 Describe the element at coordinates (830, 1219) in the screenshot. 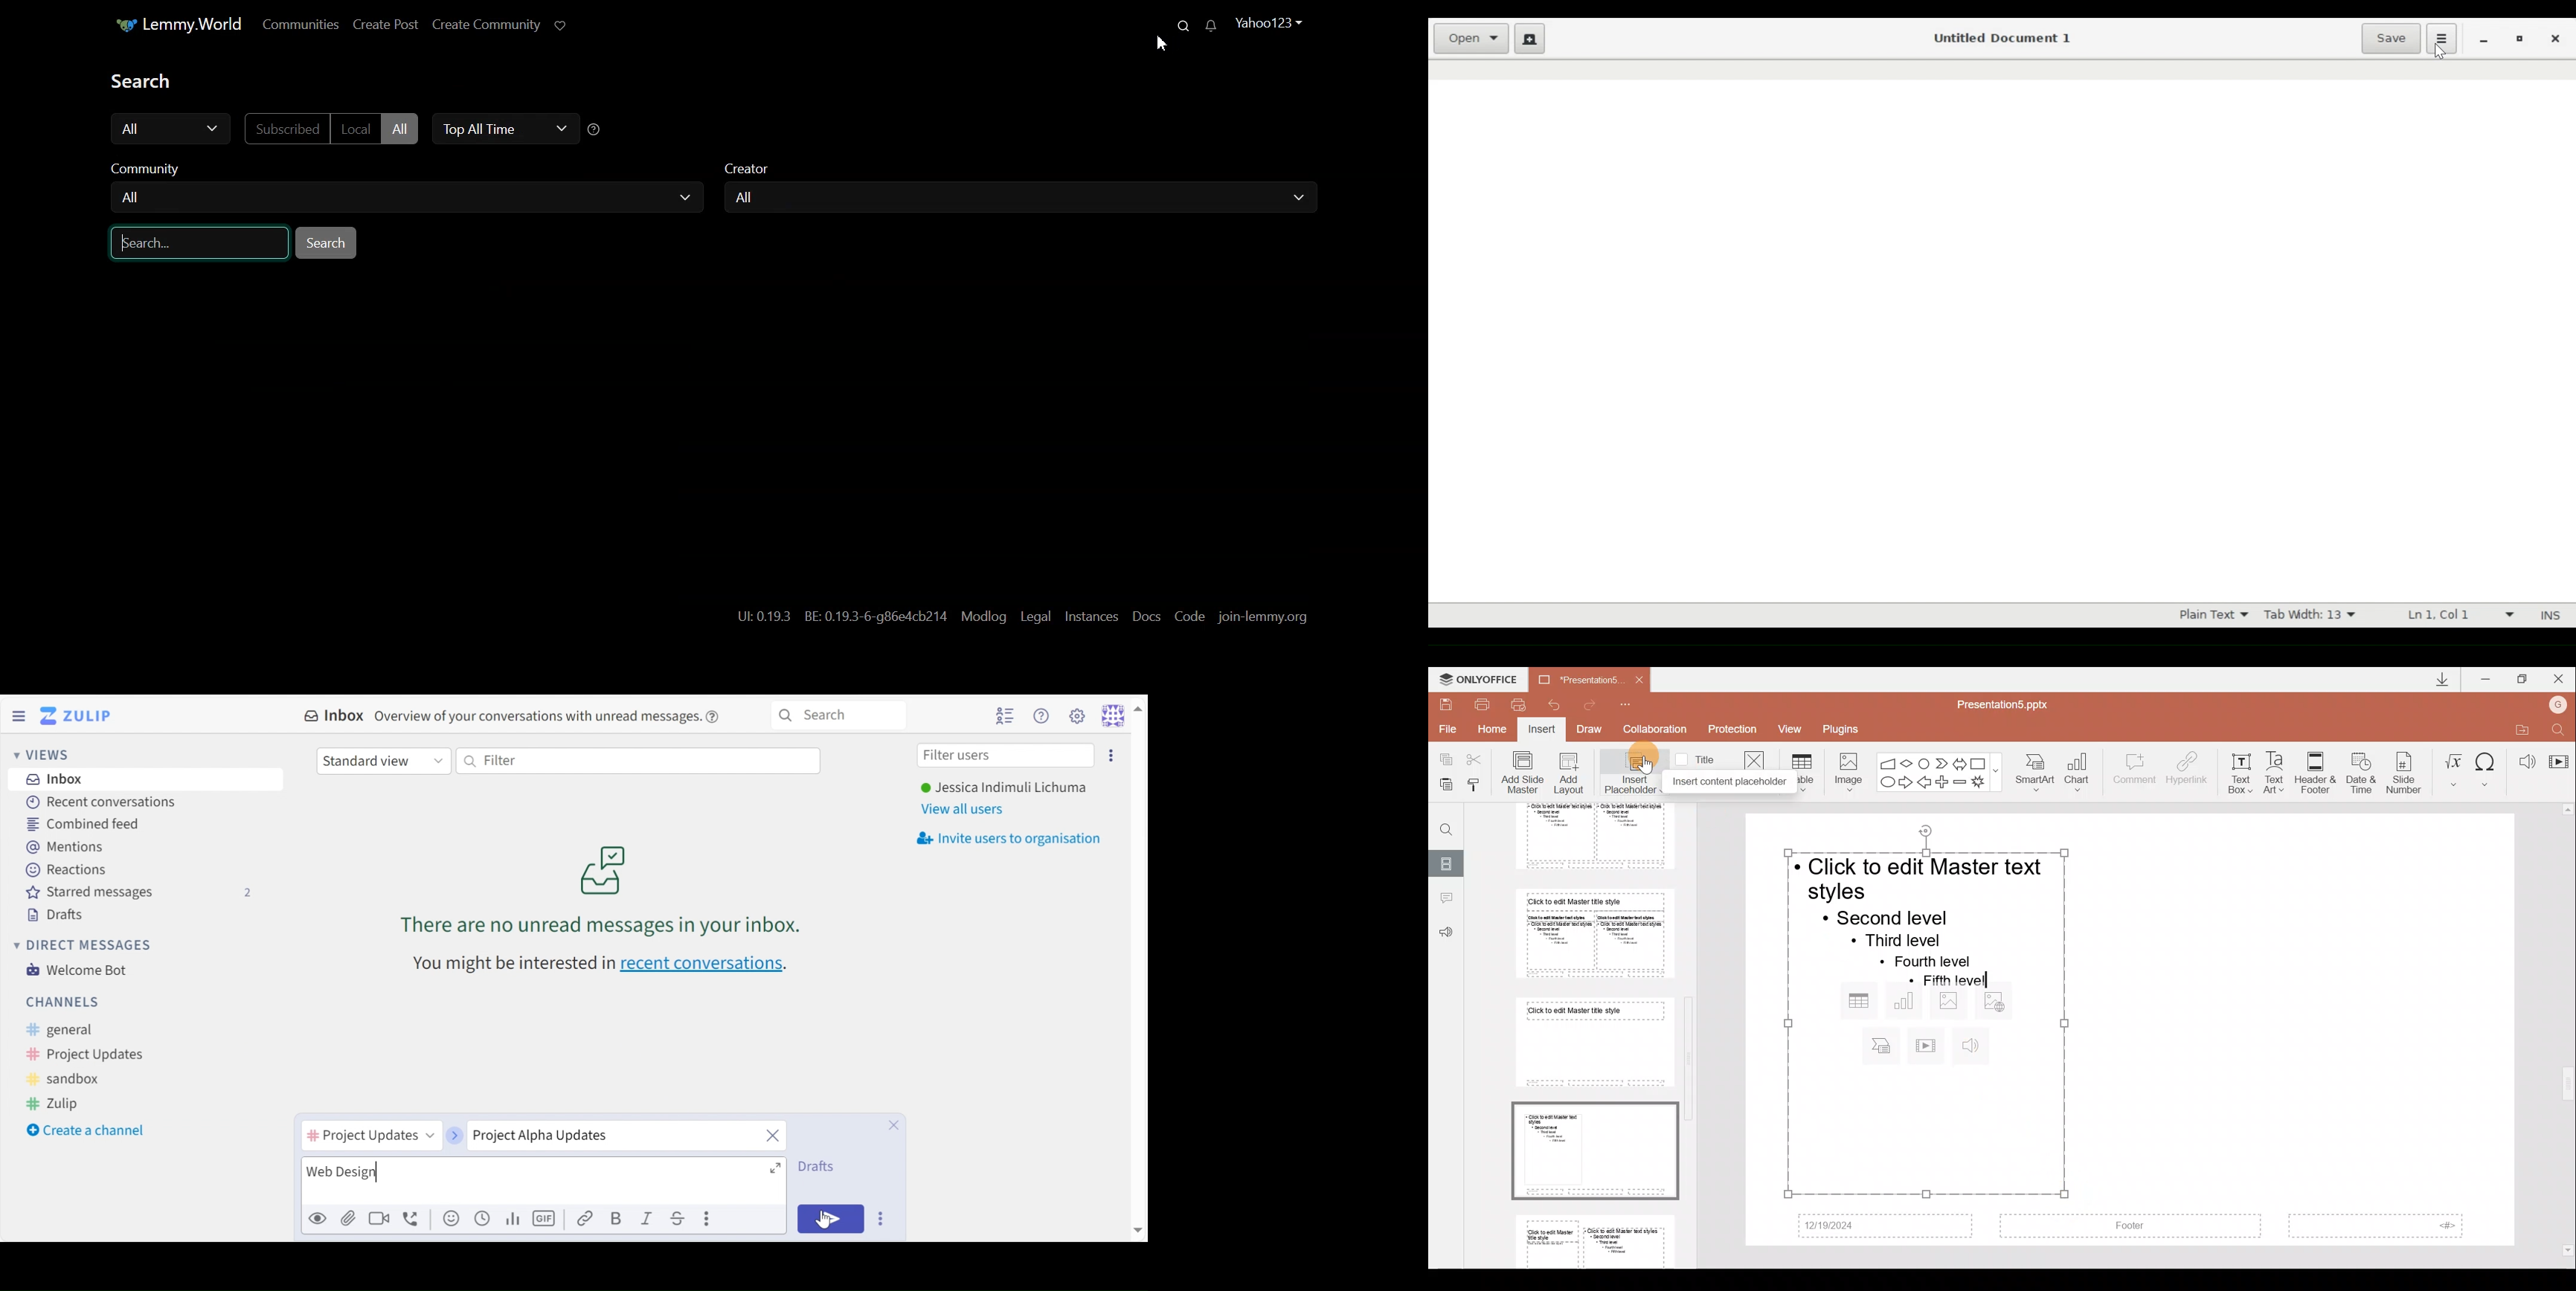

I see `Send` at that location.